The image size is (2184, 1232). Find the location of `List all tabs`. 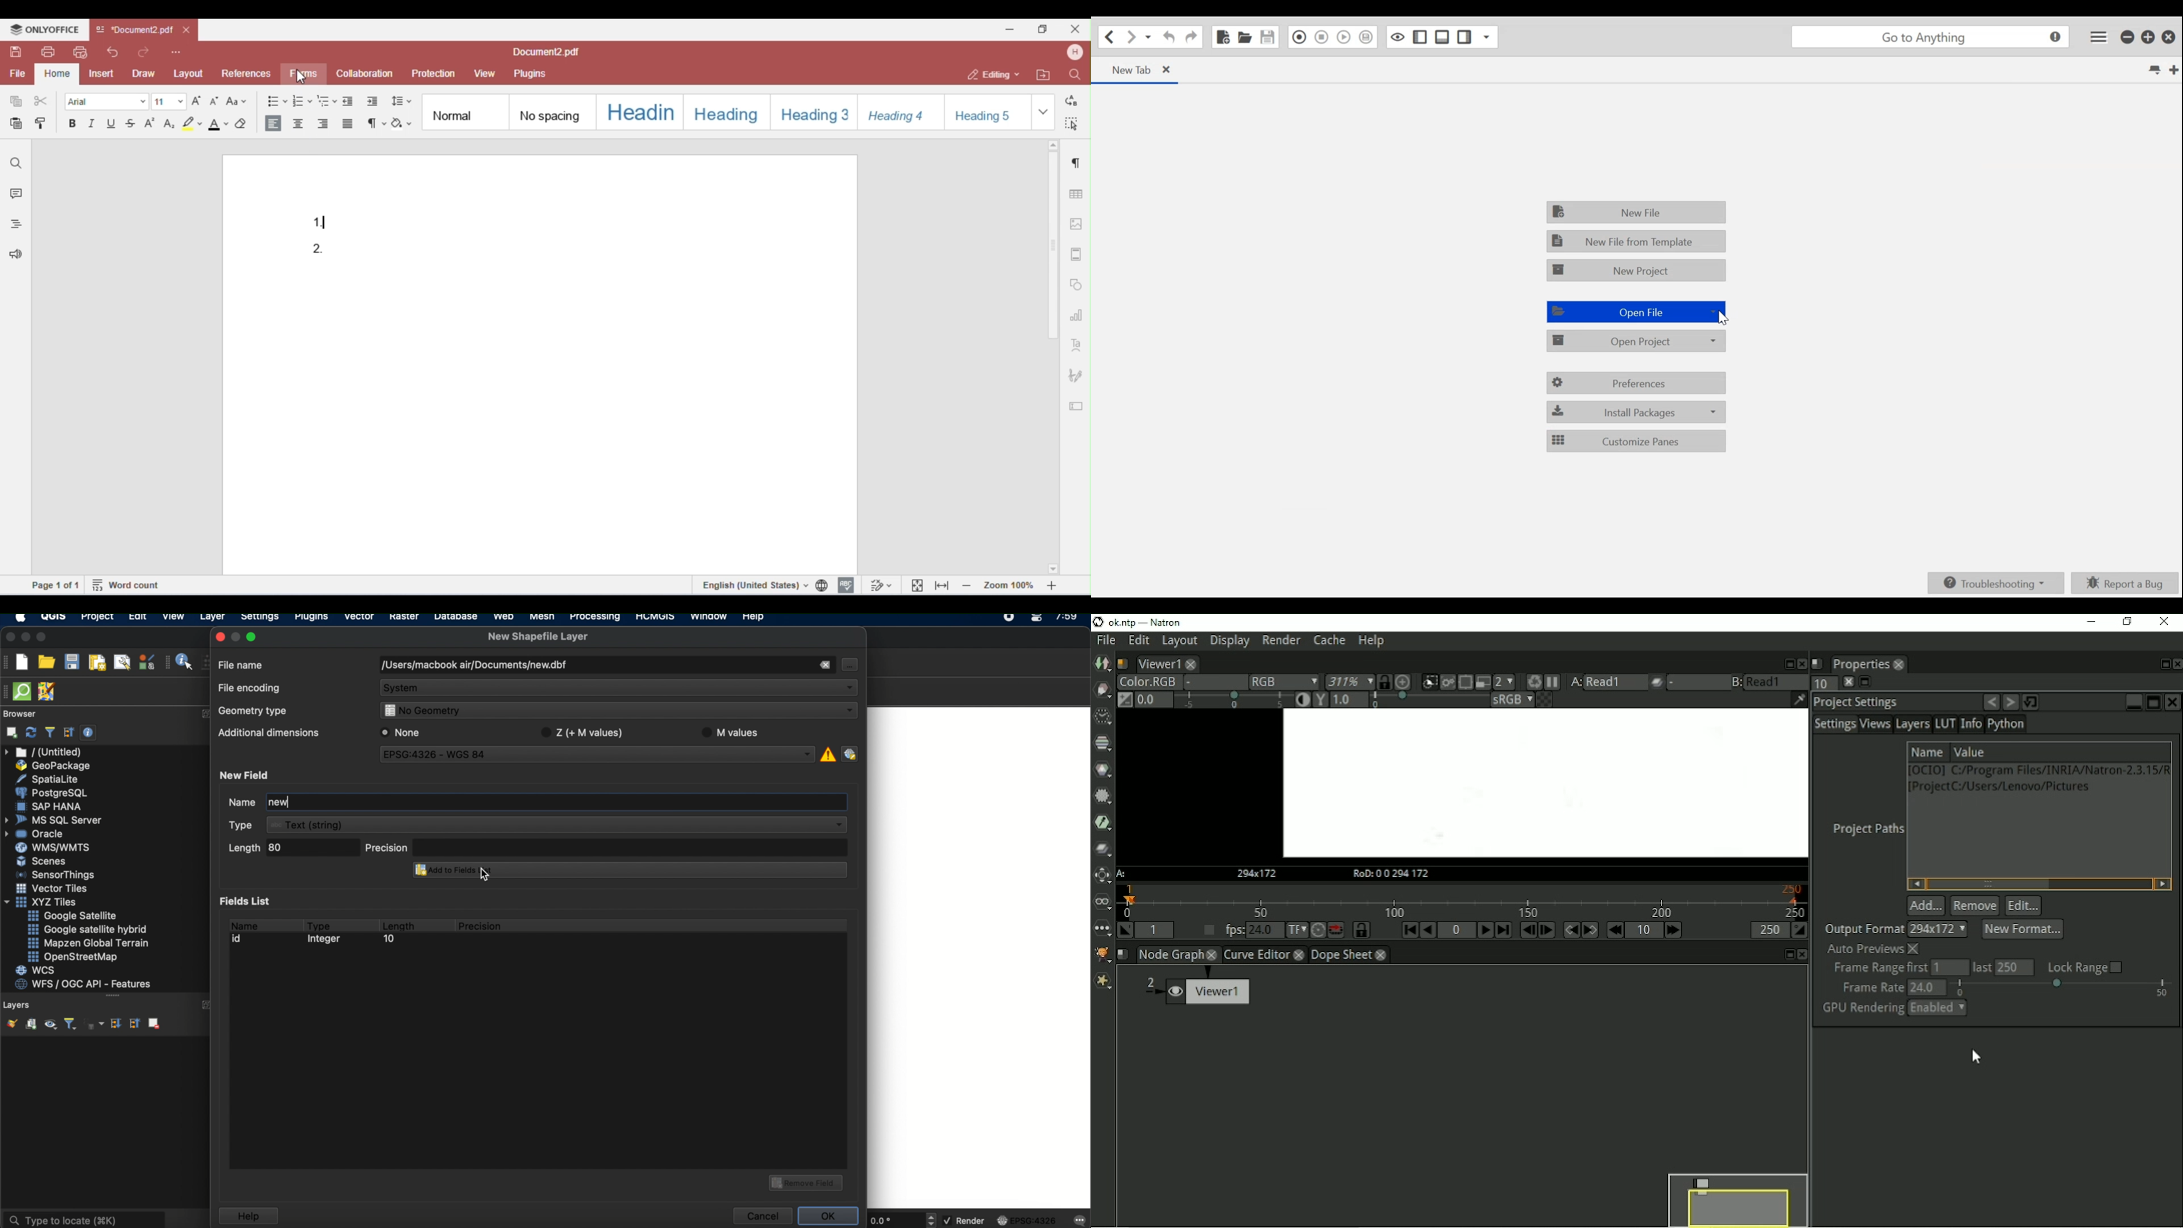

List all tabs is located at coordinates (2154, 70).